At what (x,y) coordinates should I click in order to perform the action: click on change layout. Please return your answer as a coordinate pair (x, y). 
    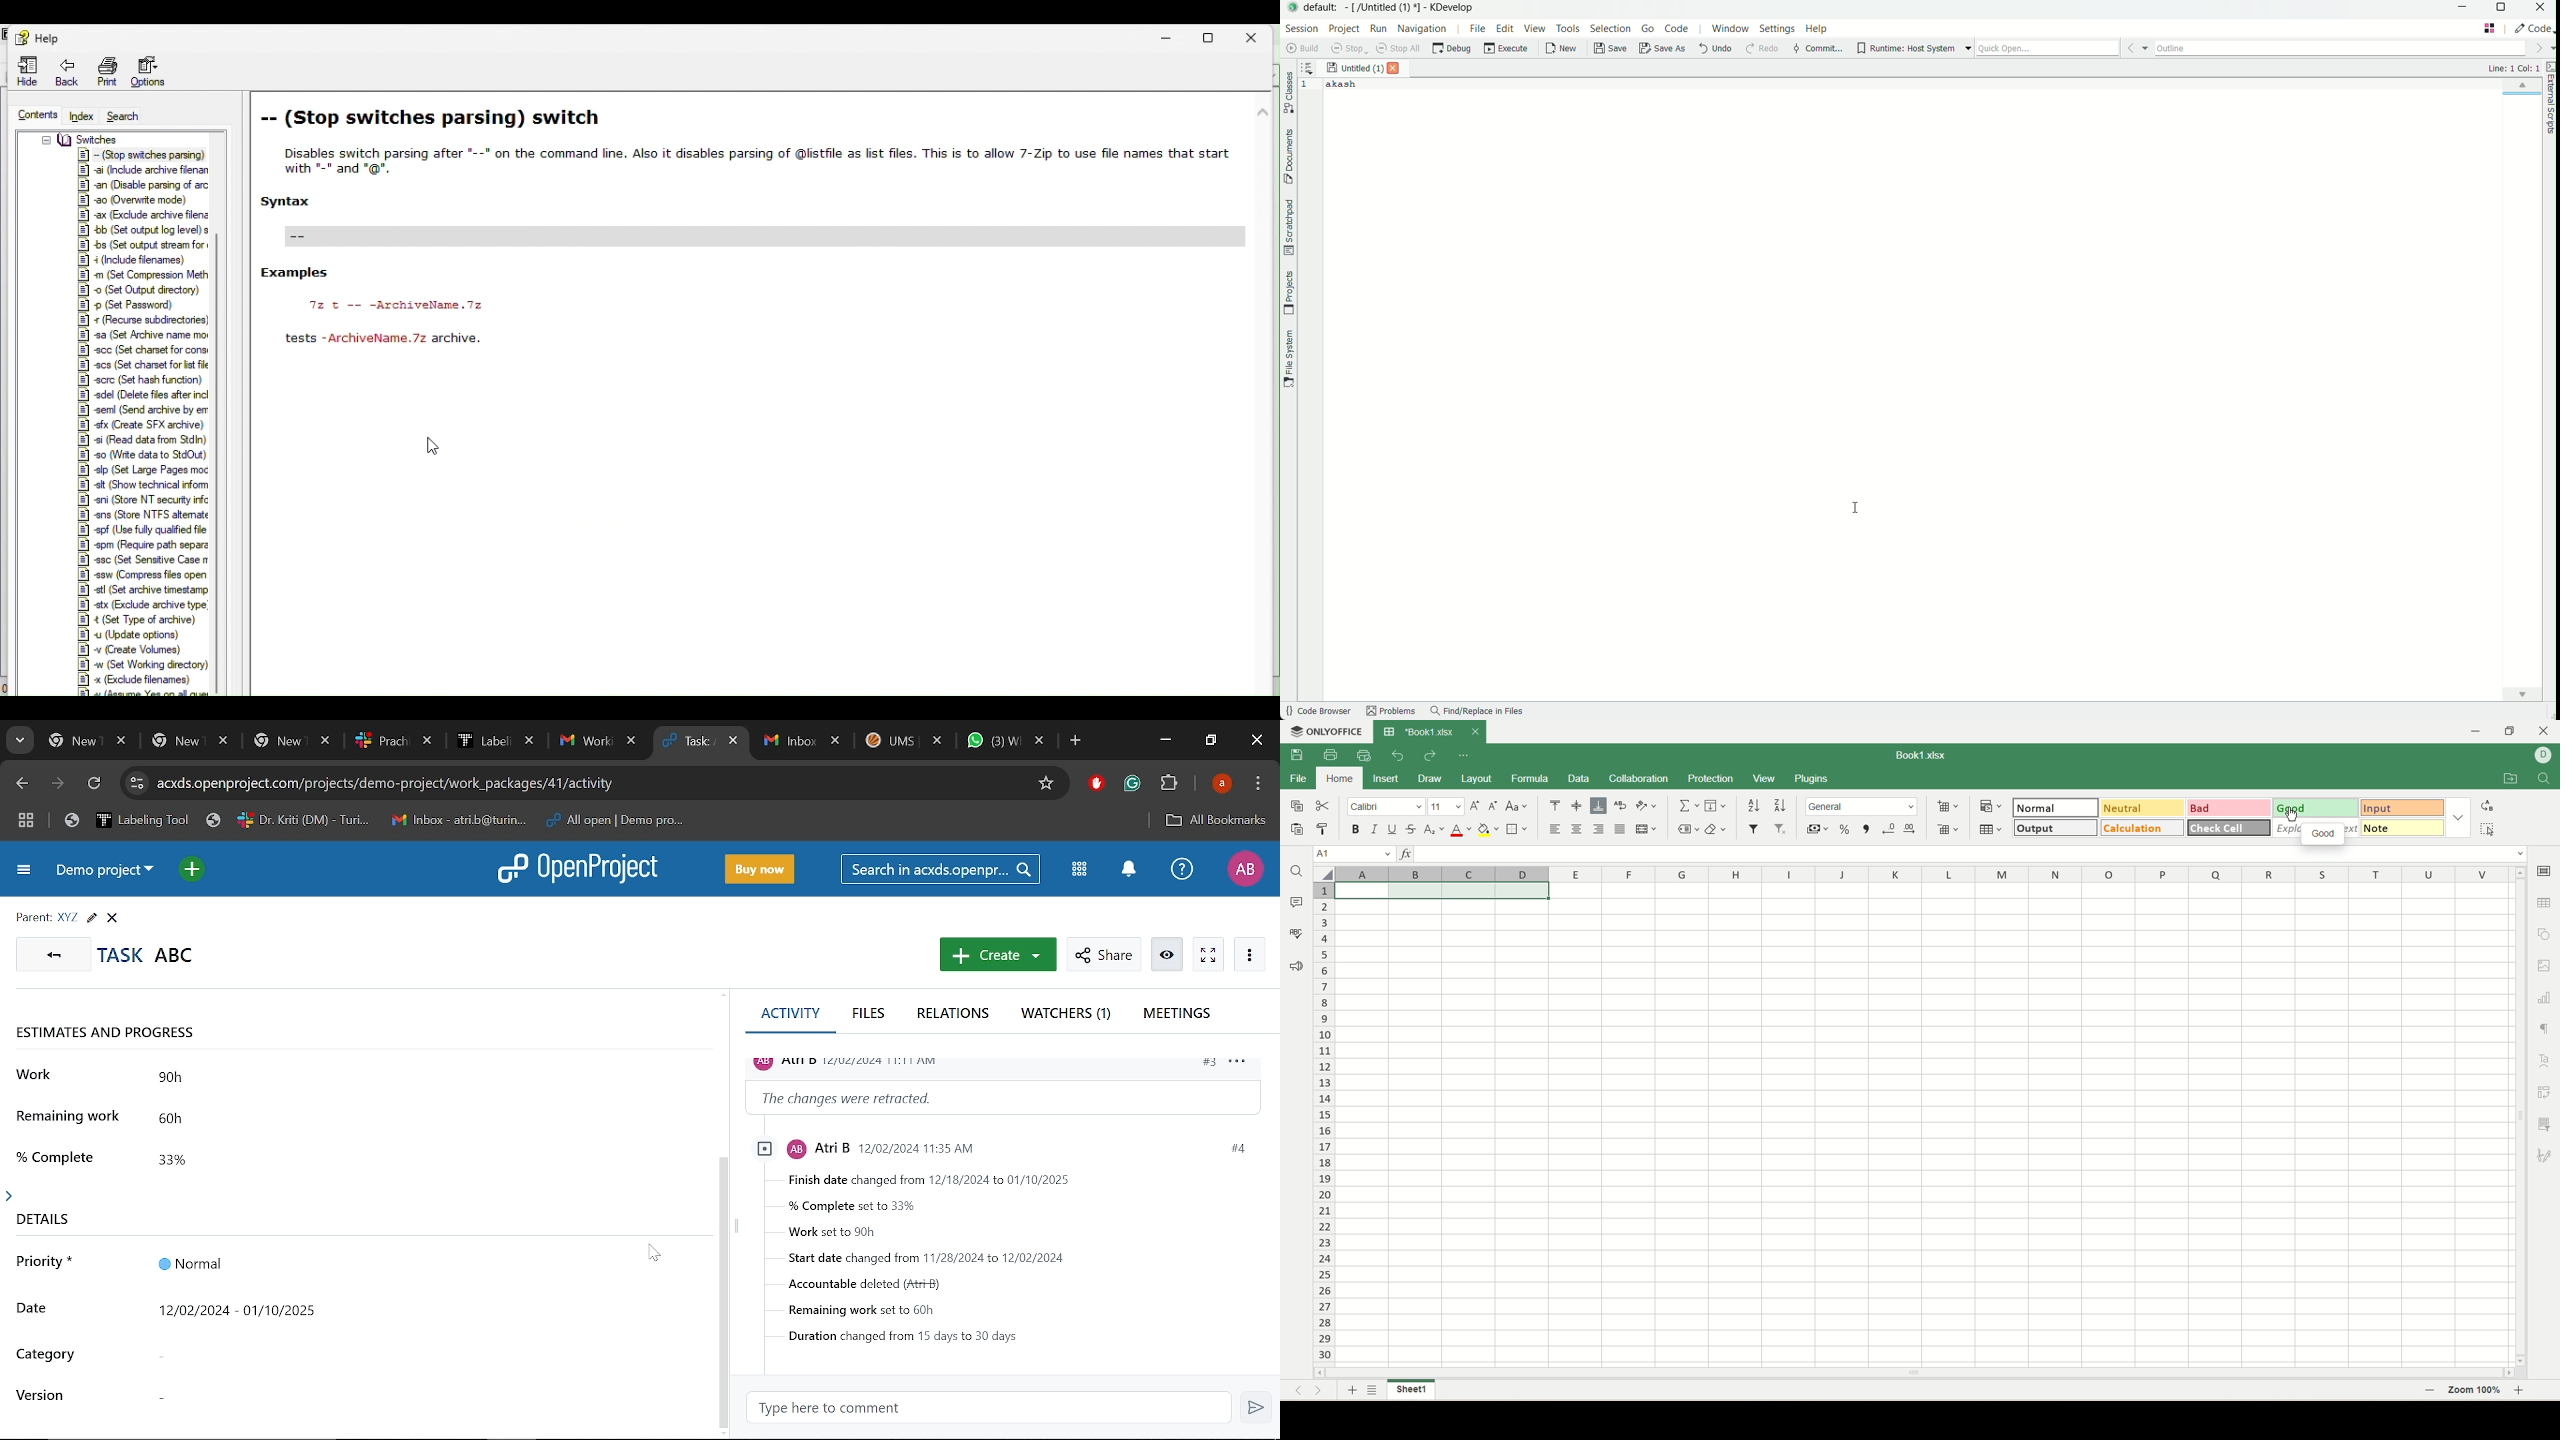
    Looking at the image, I should click on (2489, 28).